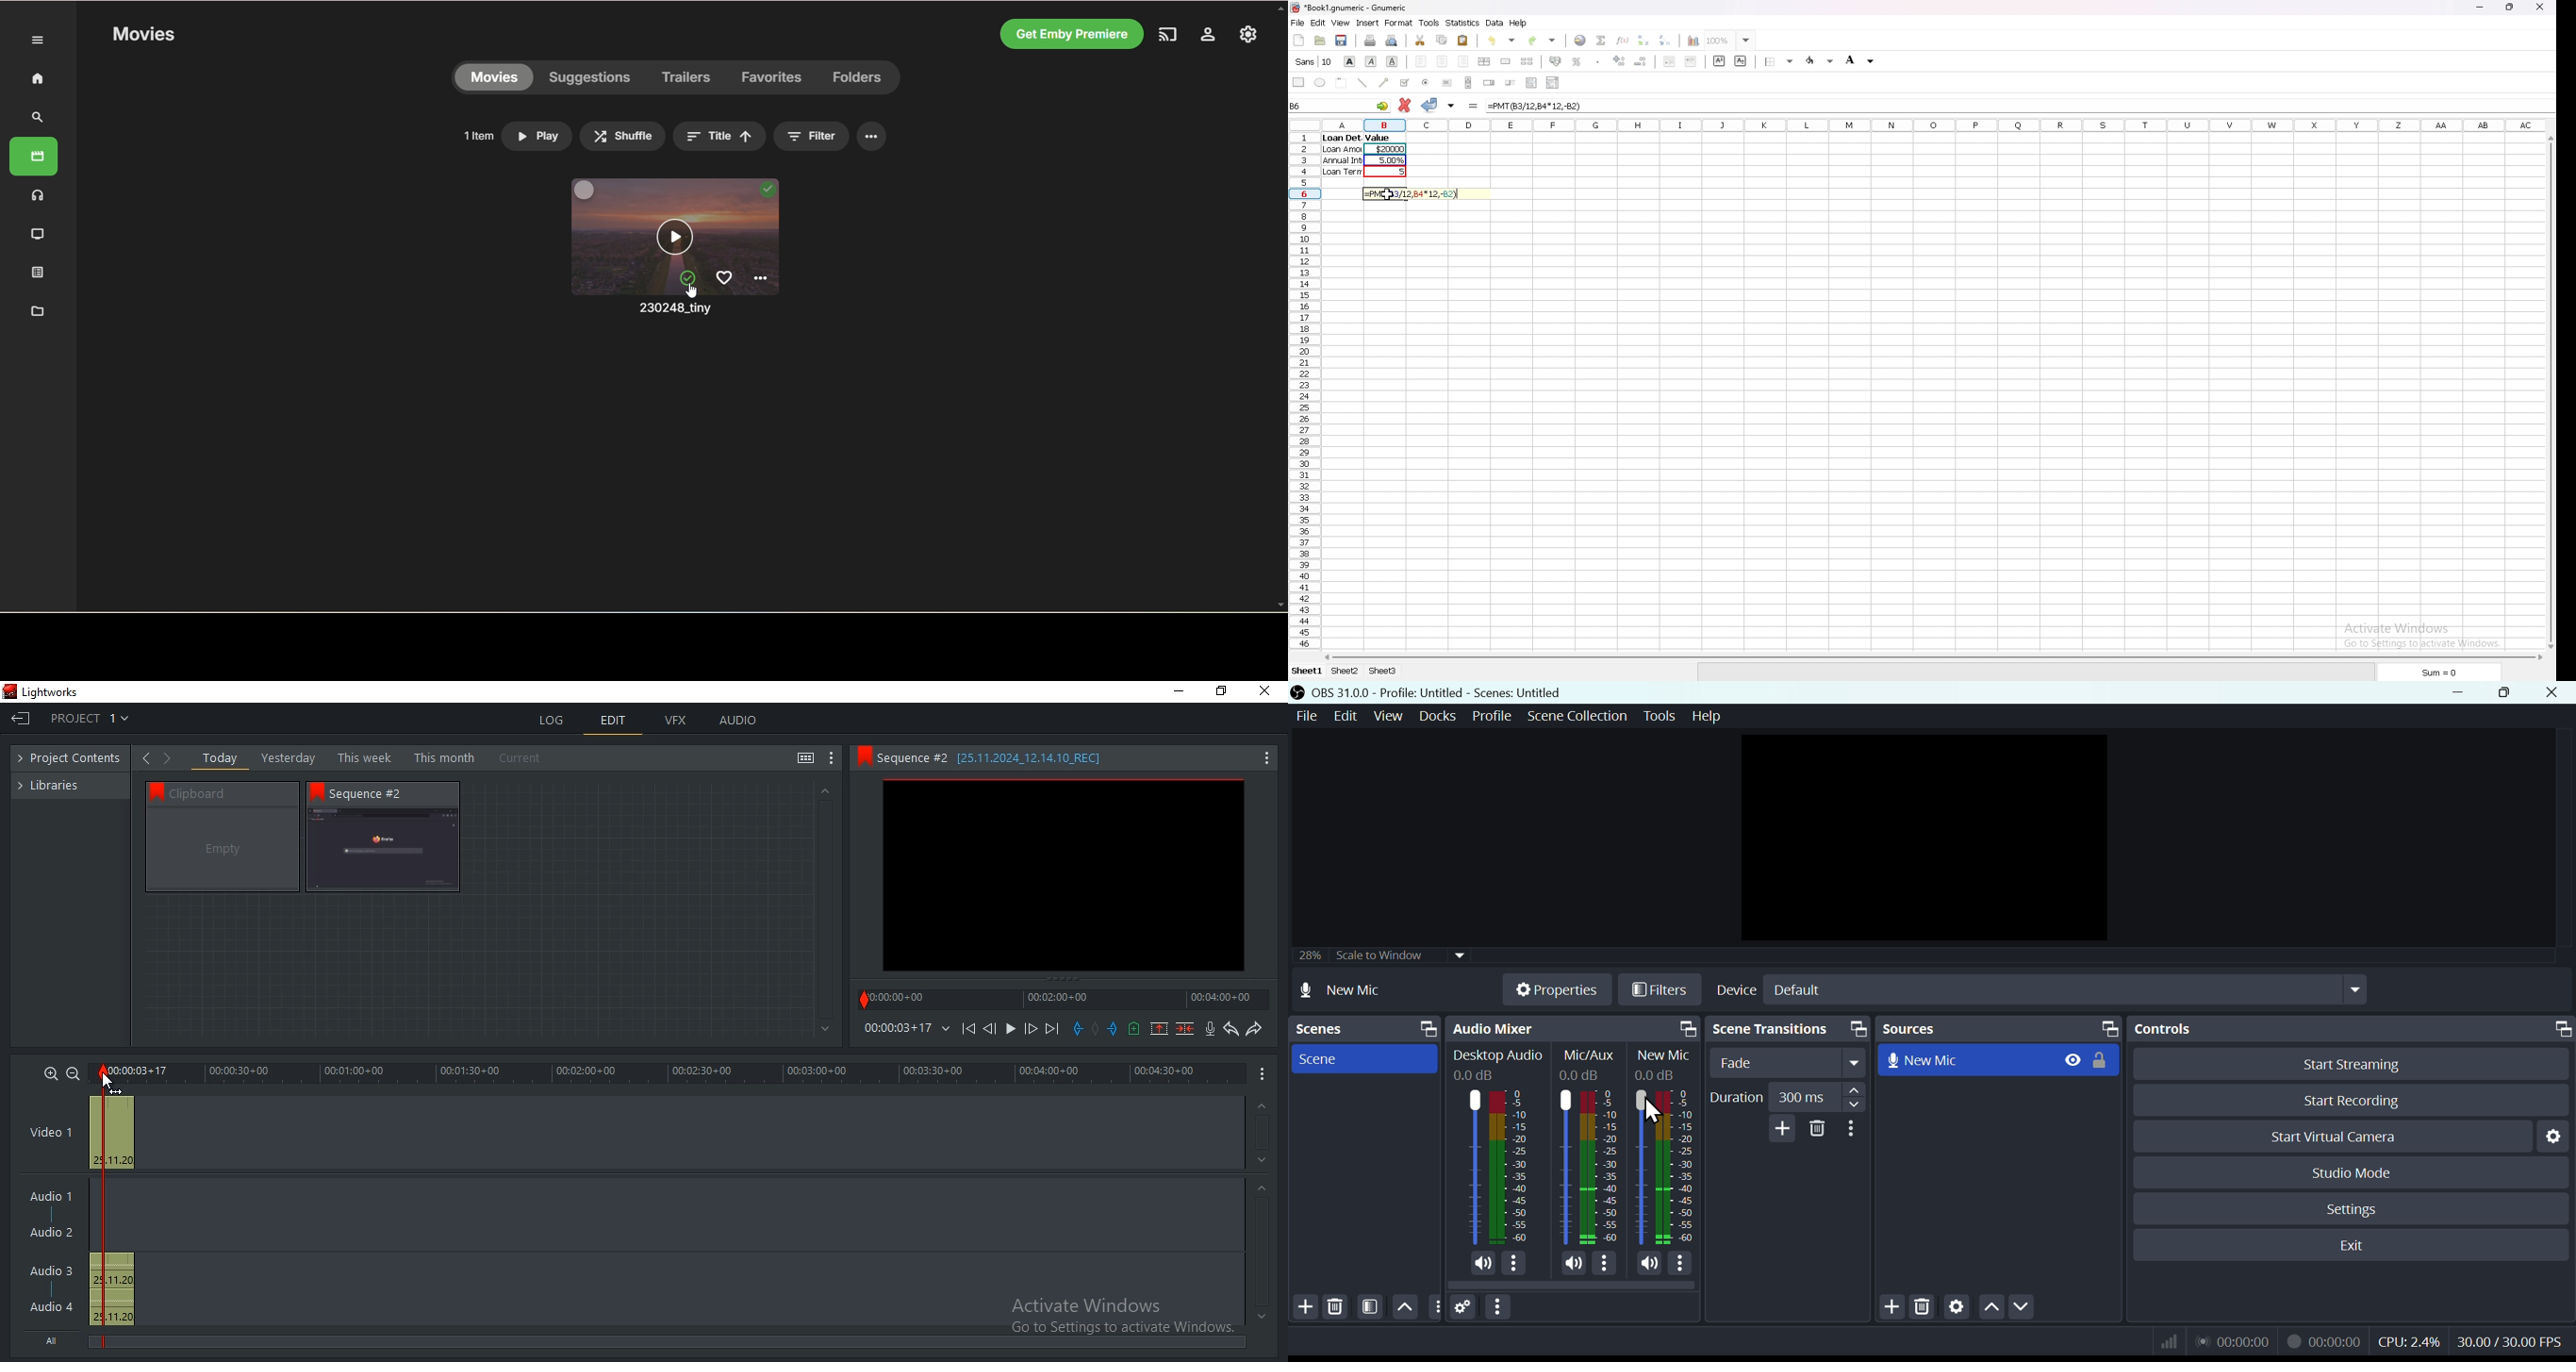 The image size is (2576, 1372). Describe the element at coordinates (832, 758) in the screenshot. I see `show settings menu` at that location.